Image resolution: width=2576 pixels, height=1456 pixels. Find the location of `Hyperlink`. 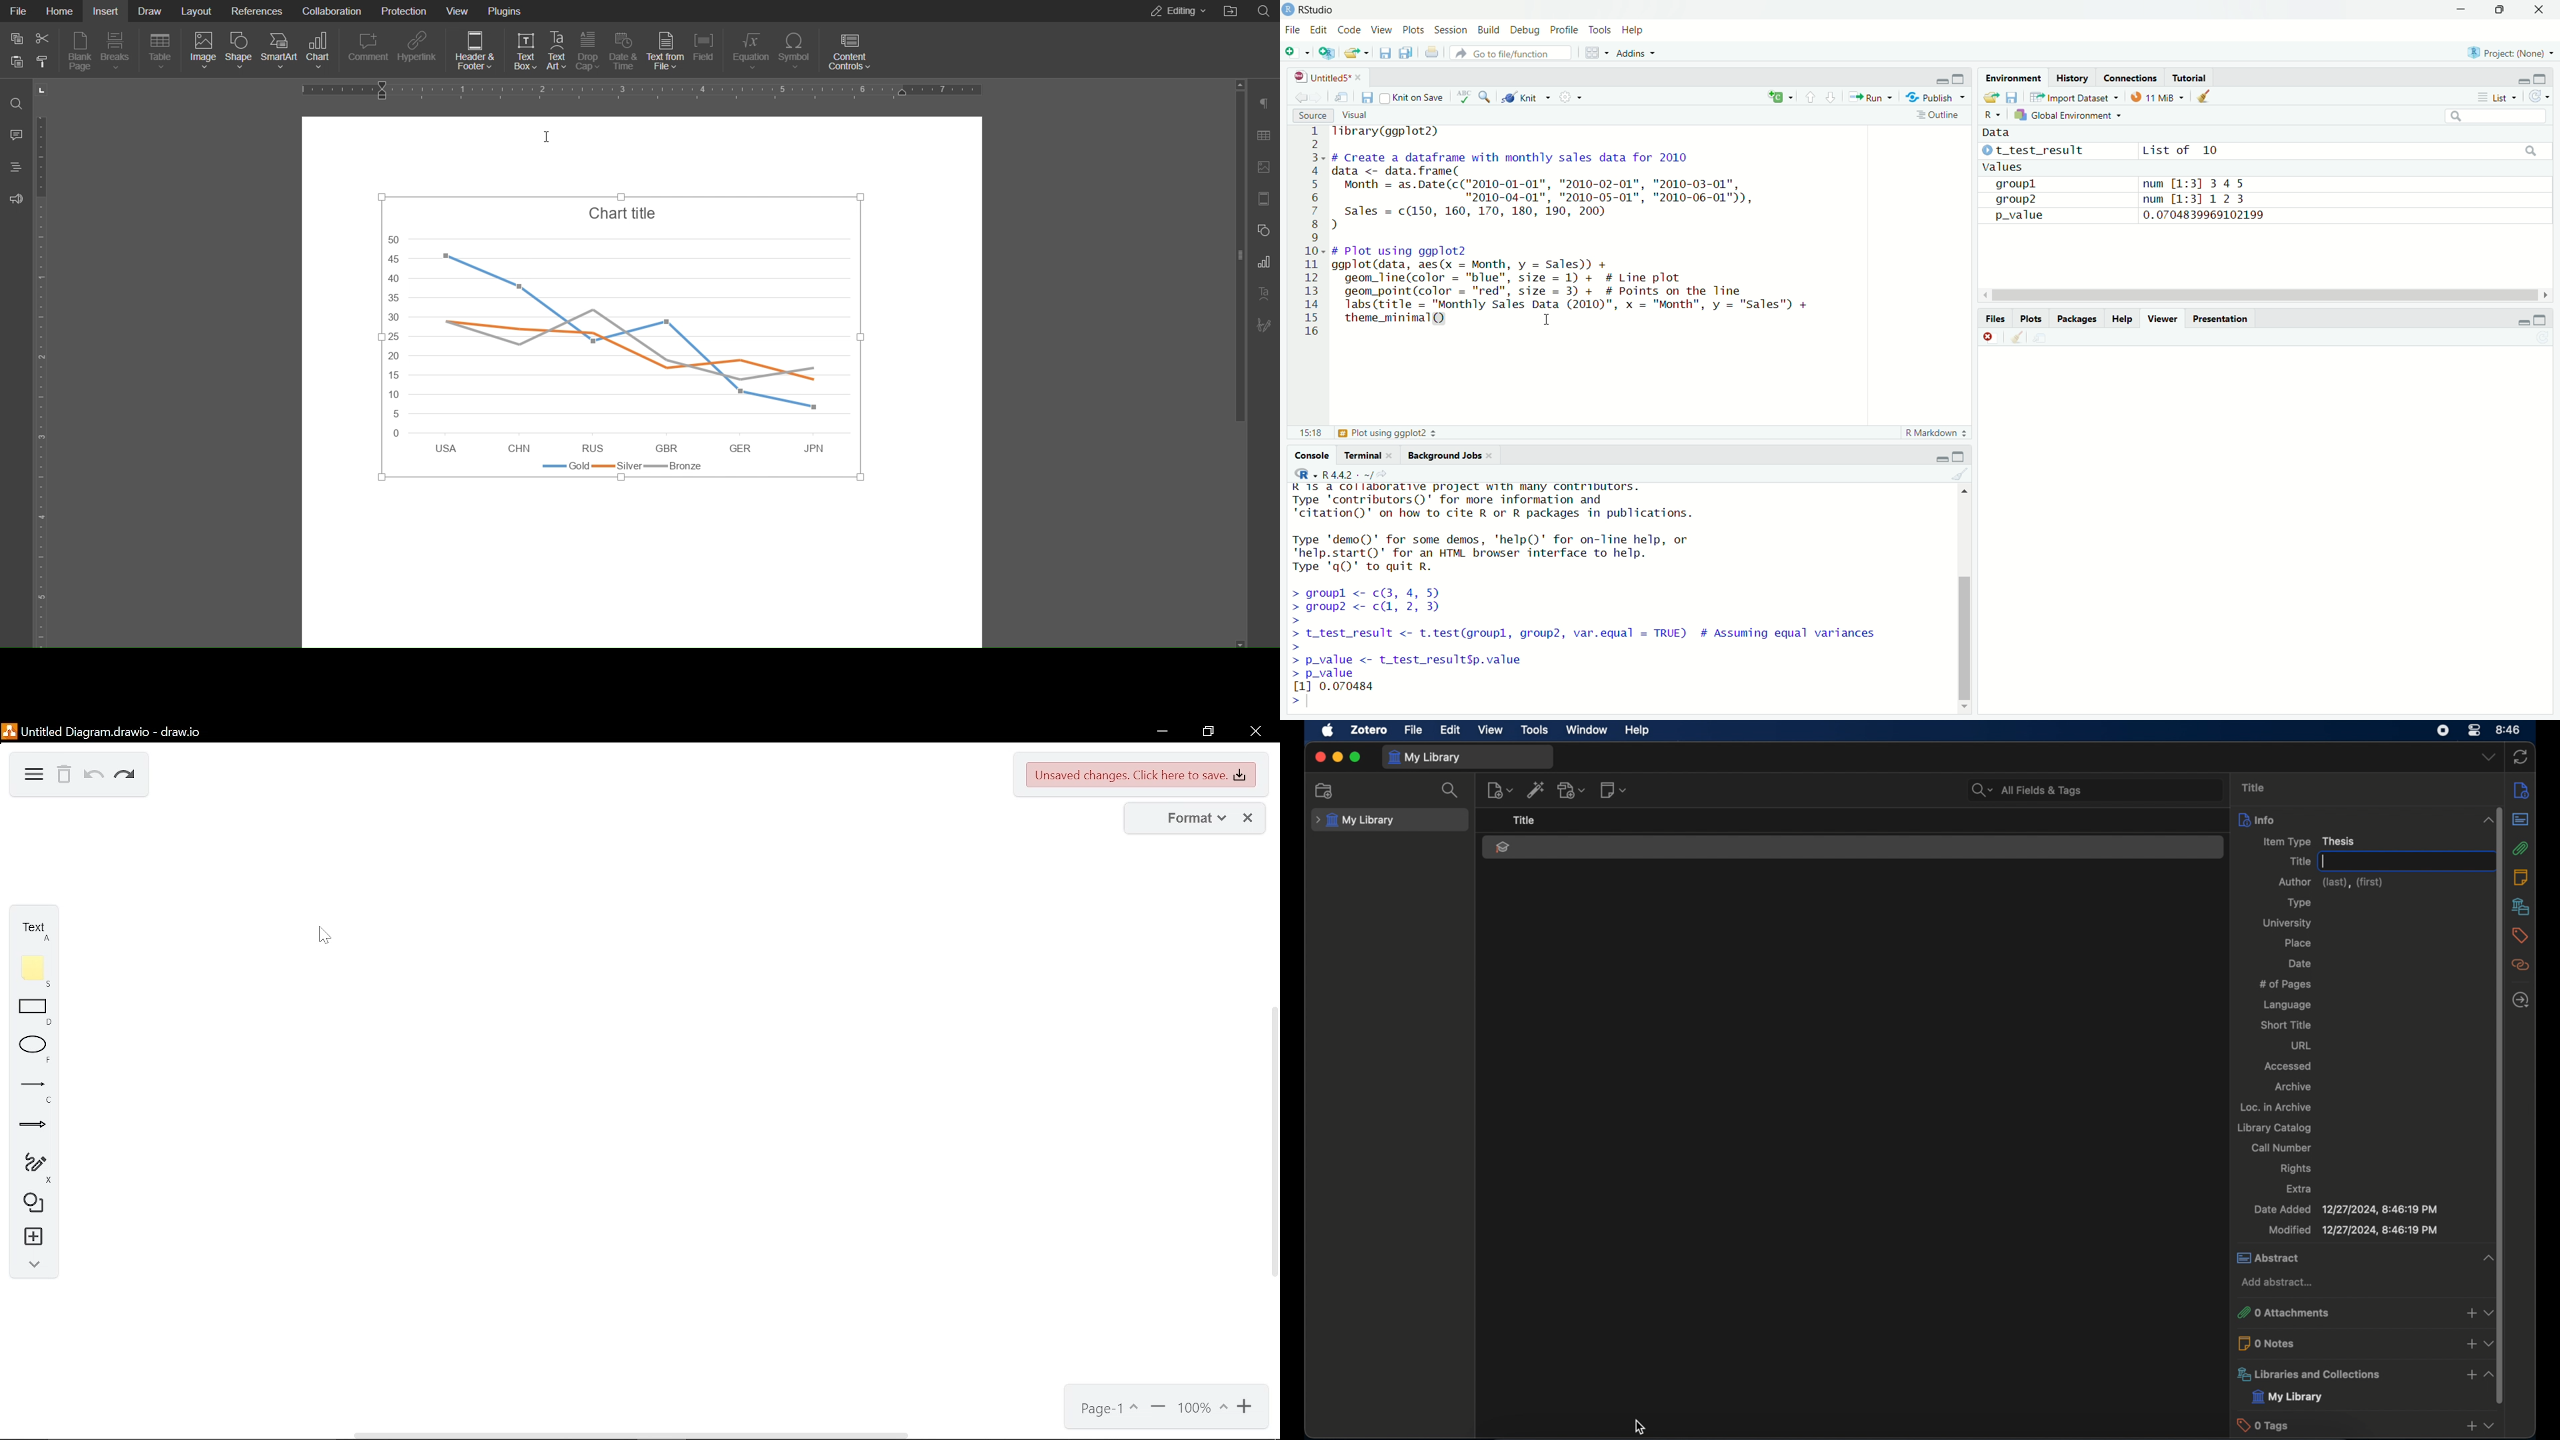

Hyperlink is located at coordinates (418, 51).